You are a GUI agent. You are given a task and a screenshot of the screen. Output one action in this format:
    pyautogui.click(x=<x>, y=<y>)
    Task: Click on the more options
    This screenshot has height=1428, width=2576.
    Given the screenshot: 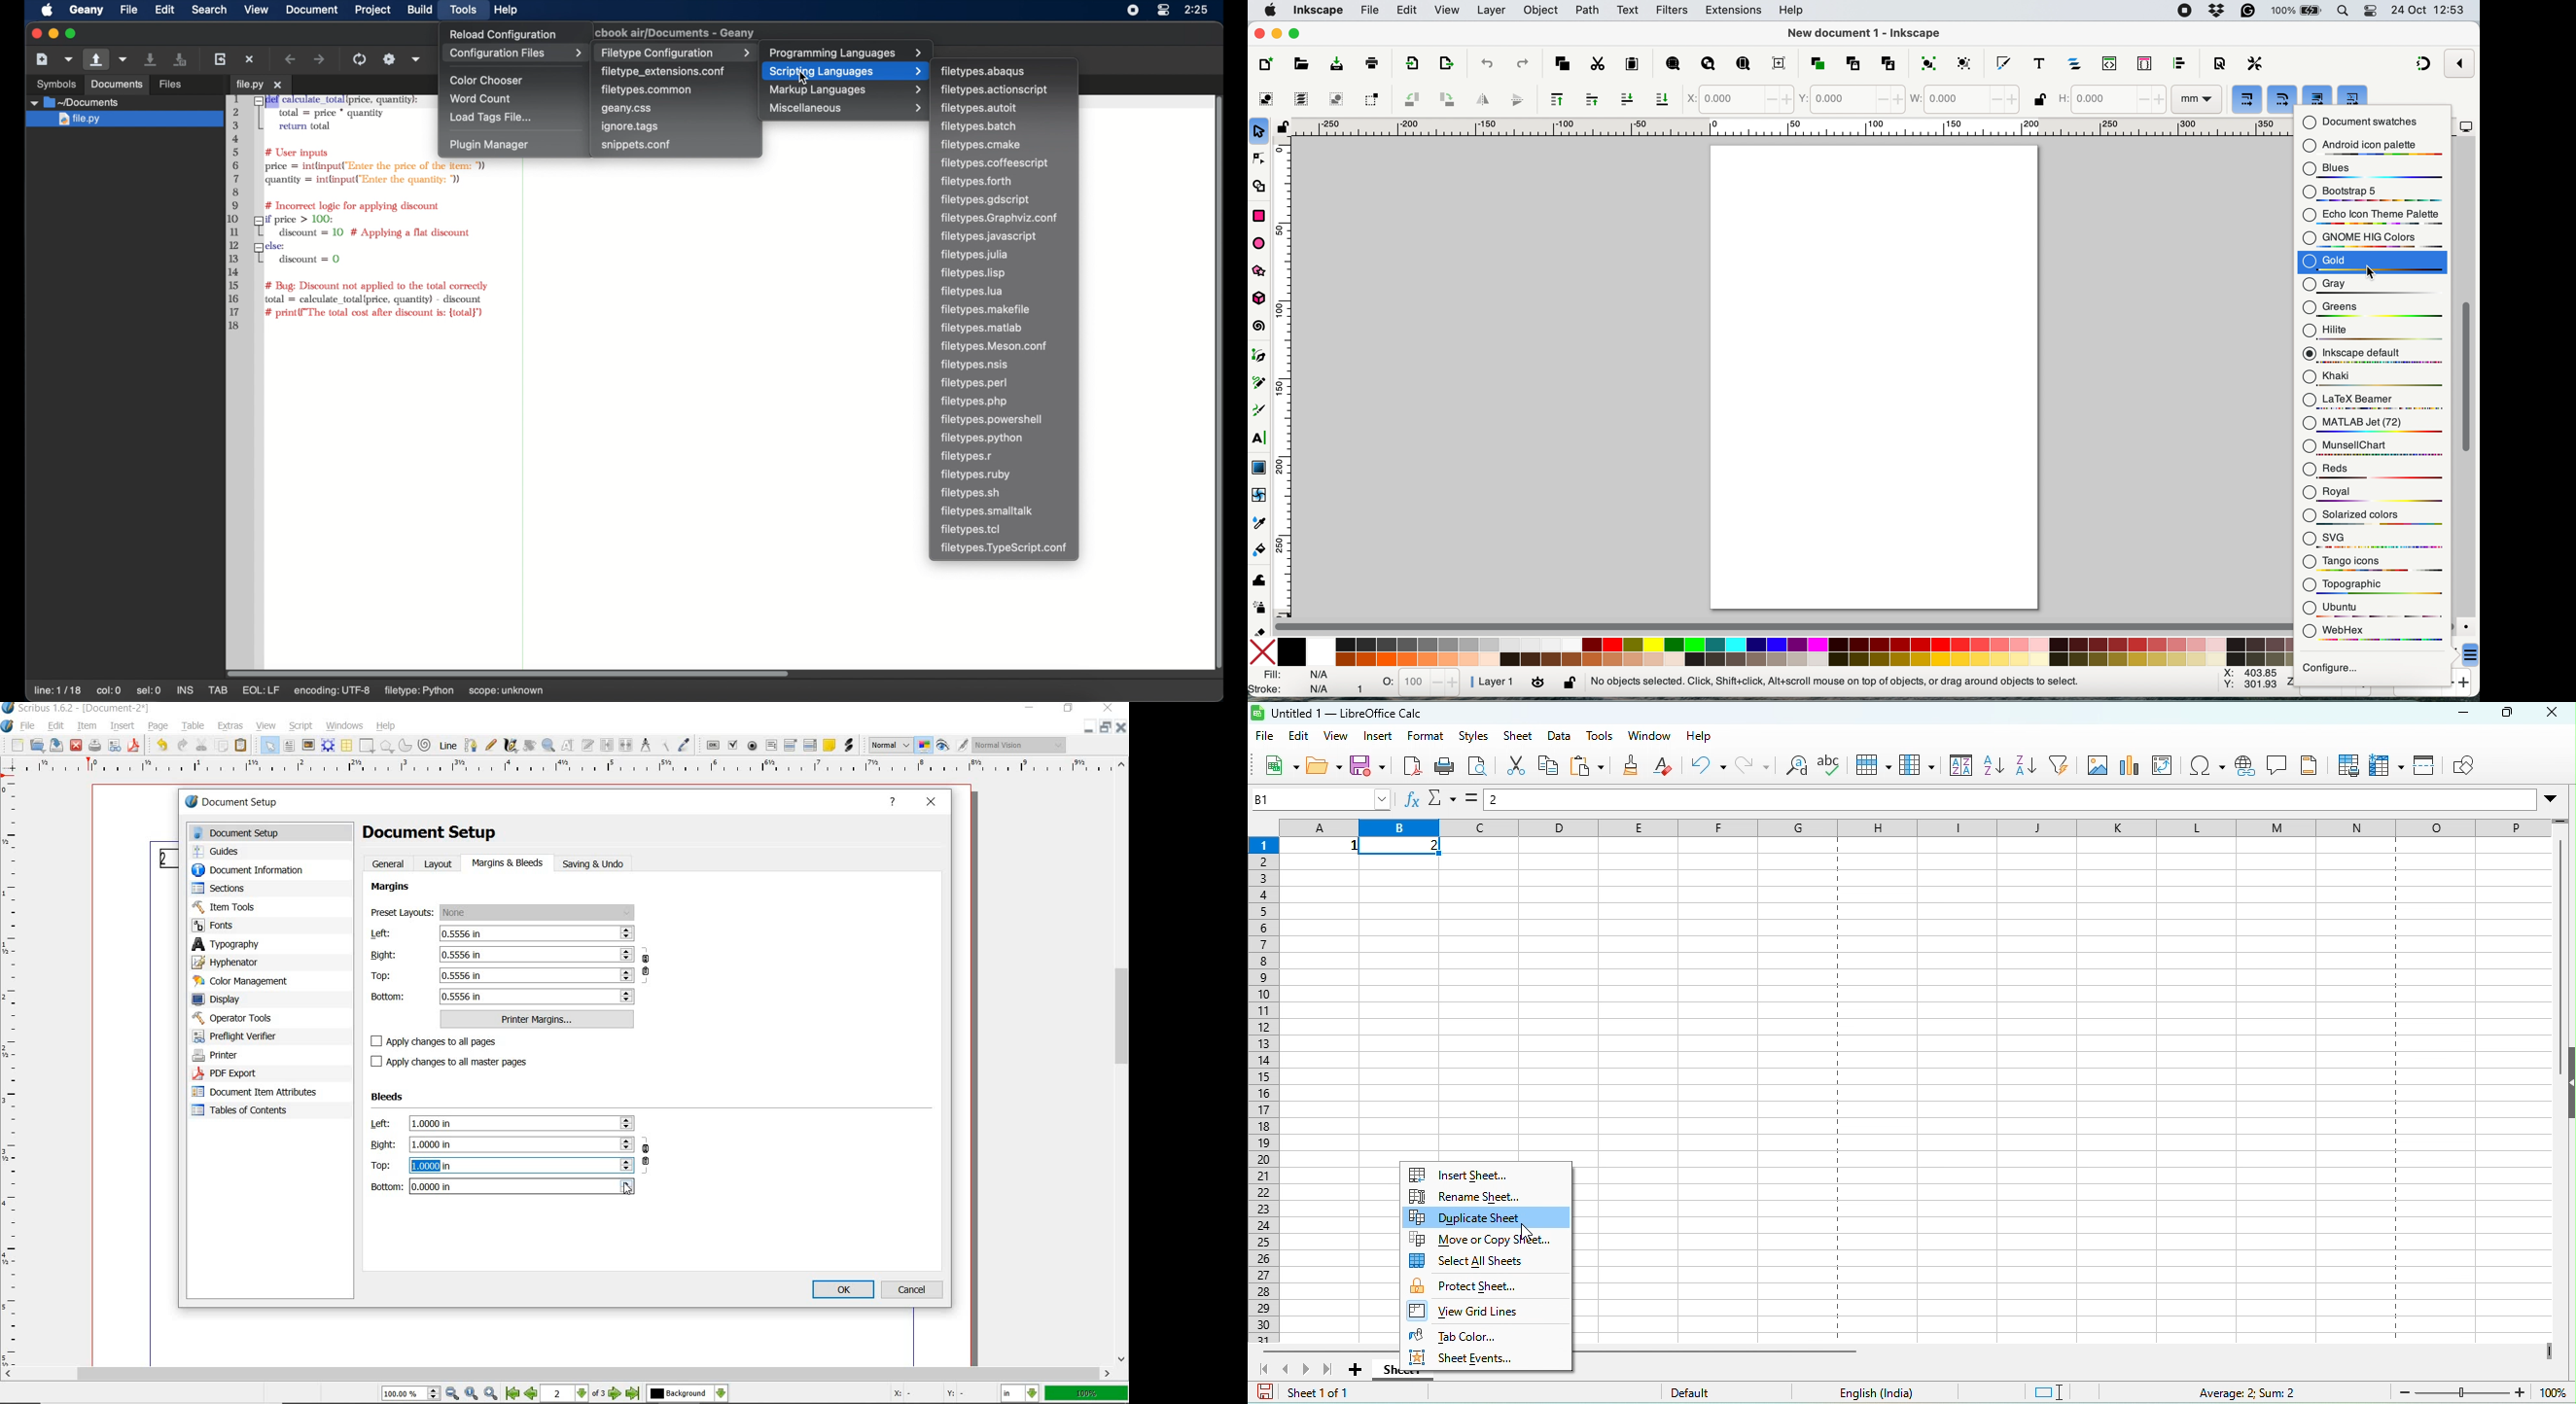 What is the action you would take?
    pyautogui.click(x=2469, y=648)
    